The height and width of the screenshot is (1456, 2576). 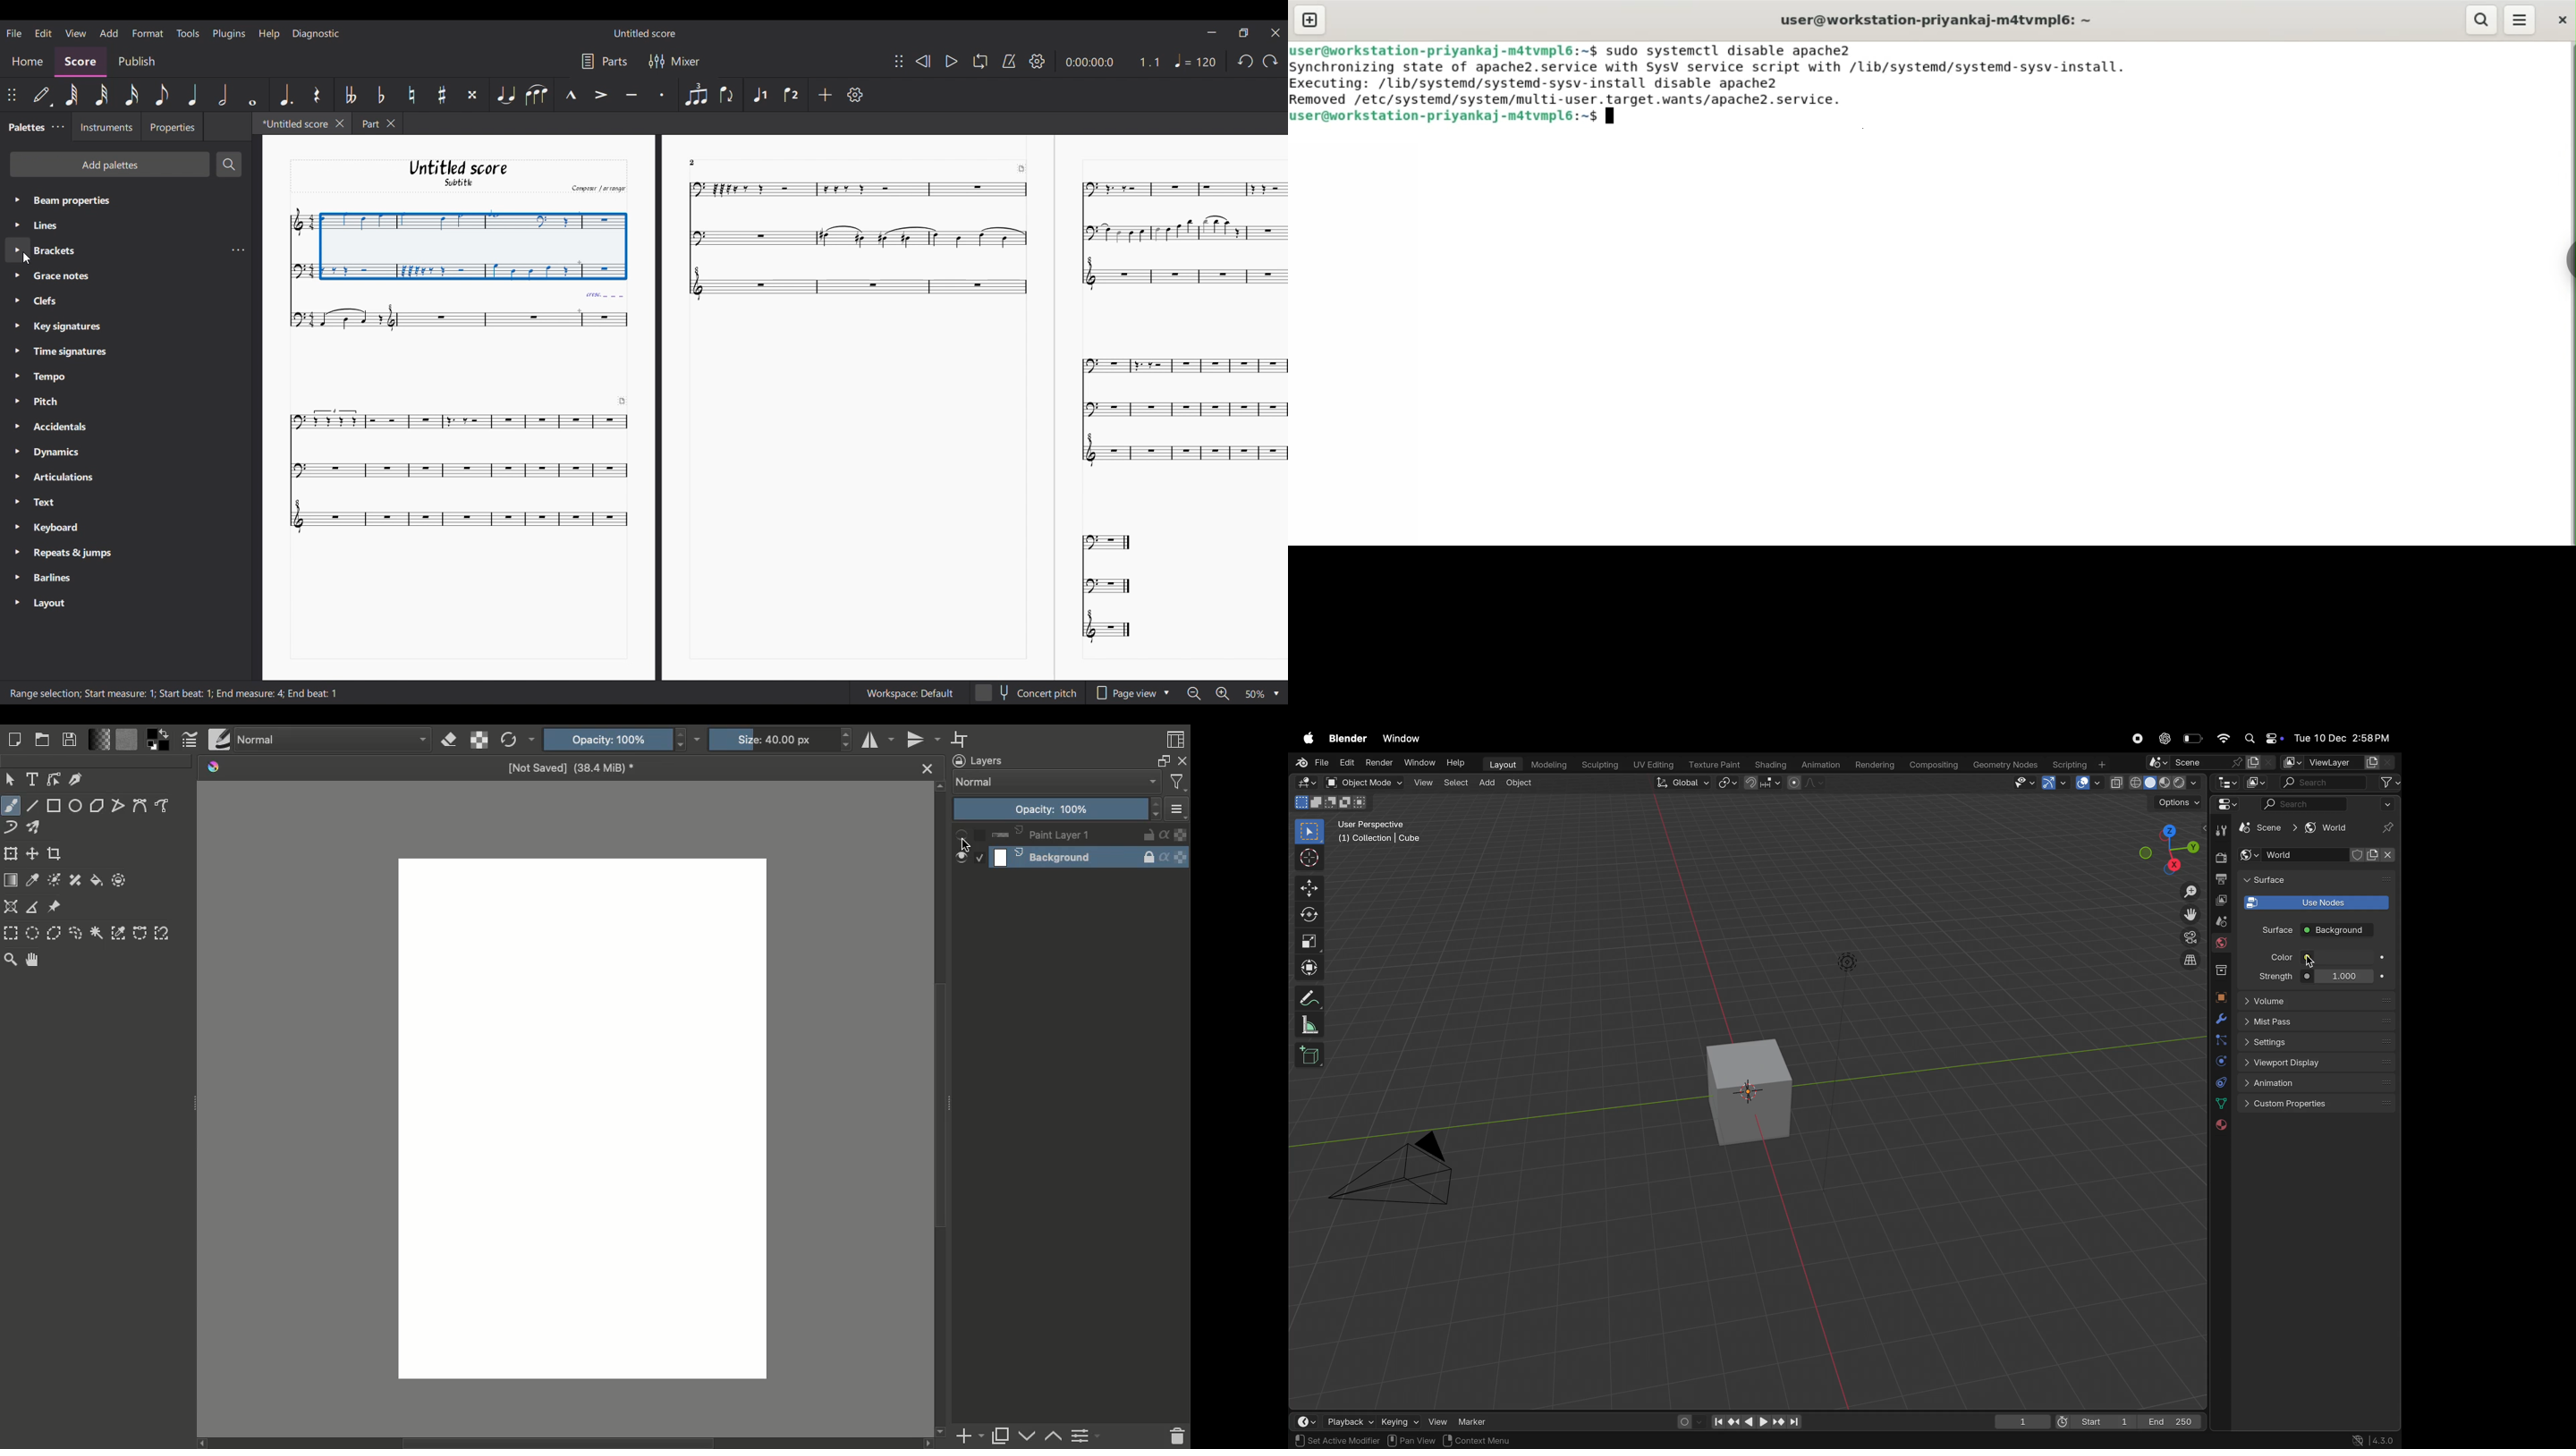 What do you see at coordinates (1065, 855) in the screenshot?
I see `Background layer` at bounding box center [1065, 855].